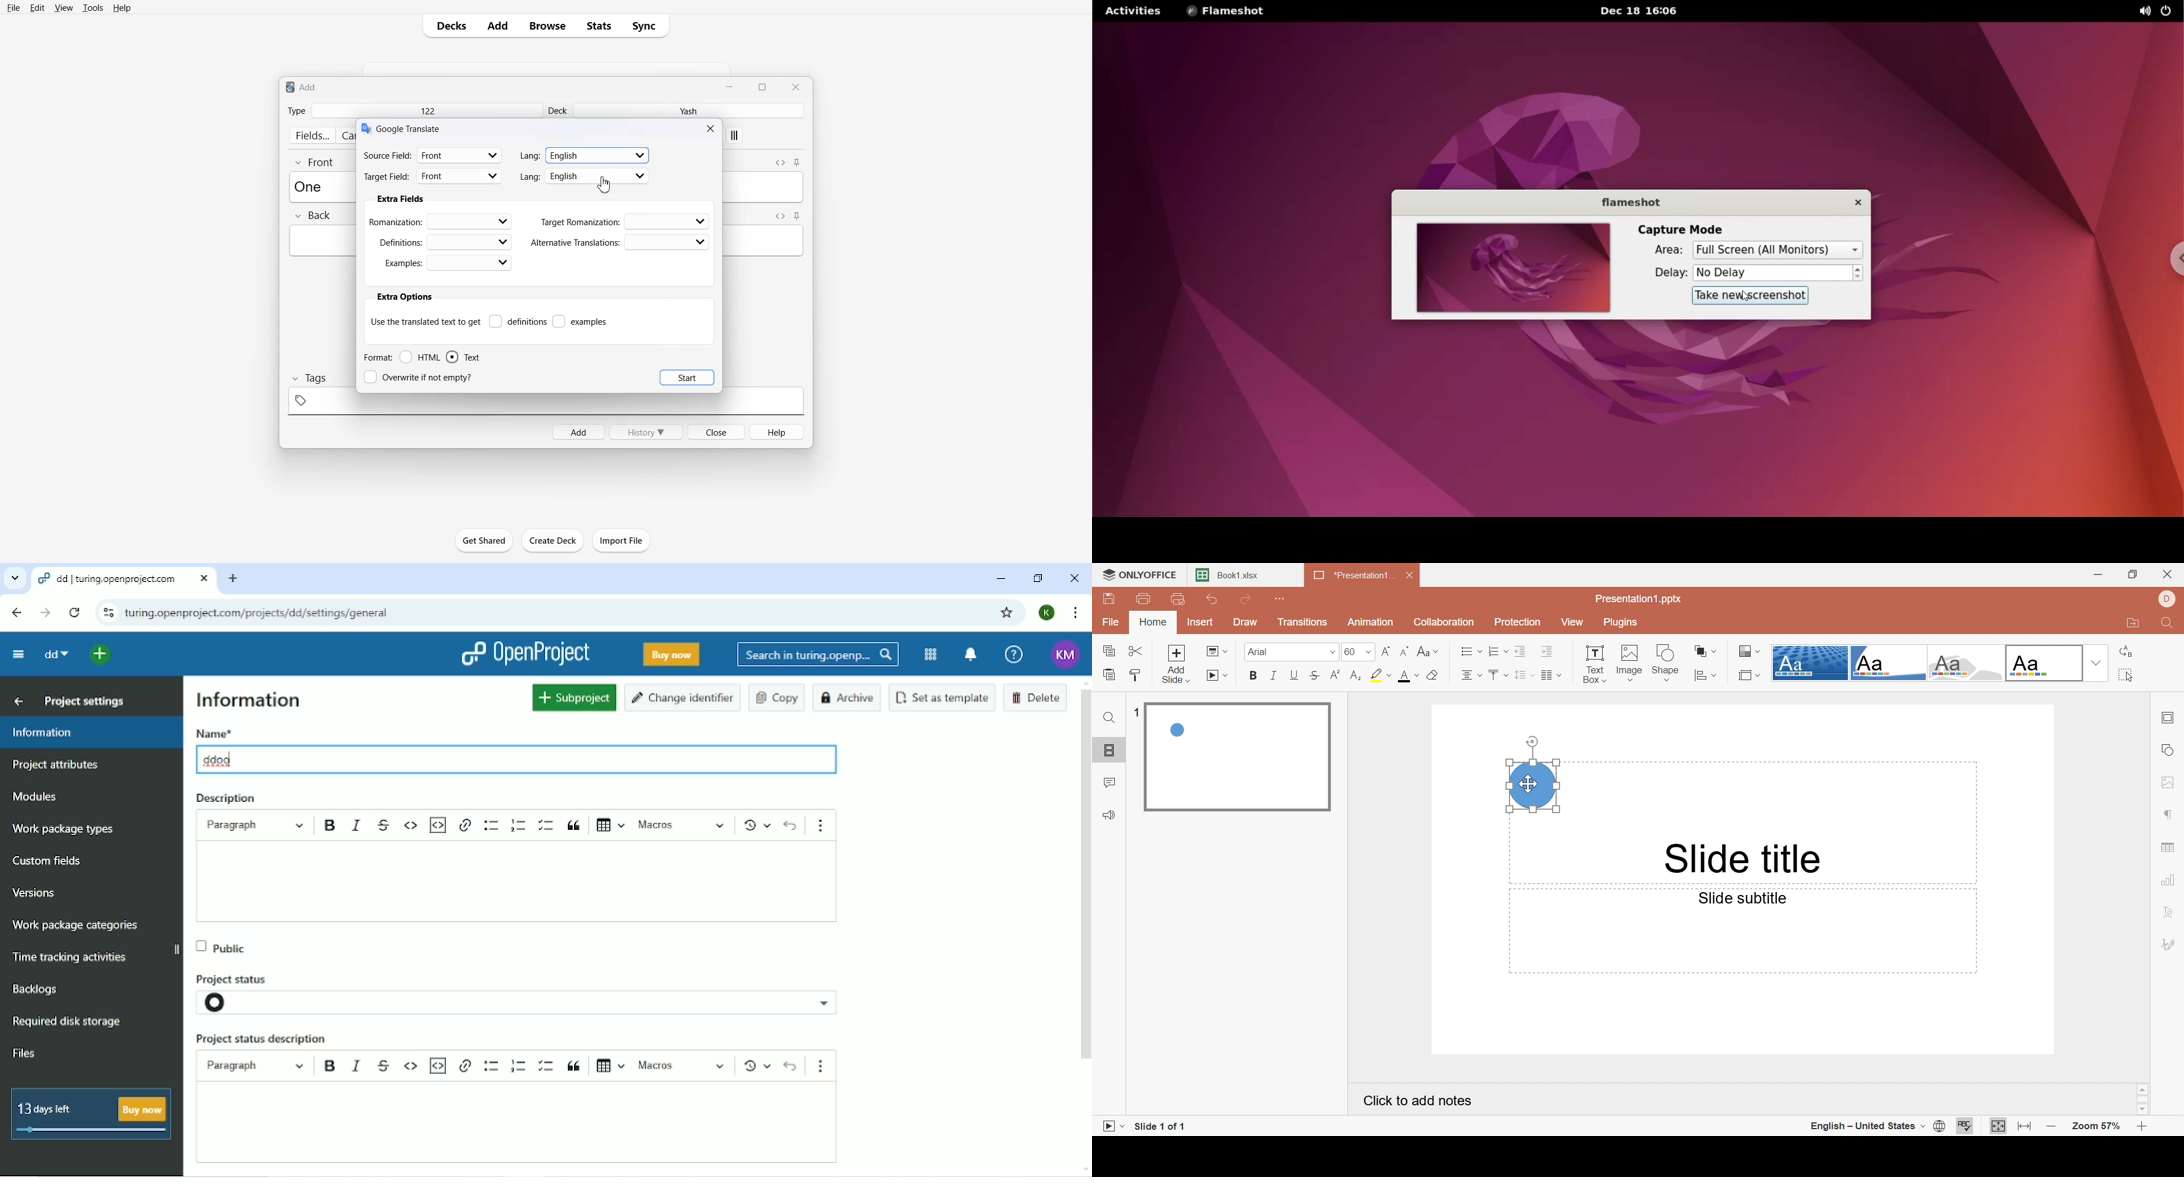  Describe the element at coordinates (492, 826) in the screenshot. I see `Bulleted list` at that location.